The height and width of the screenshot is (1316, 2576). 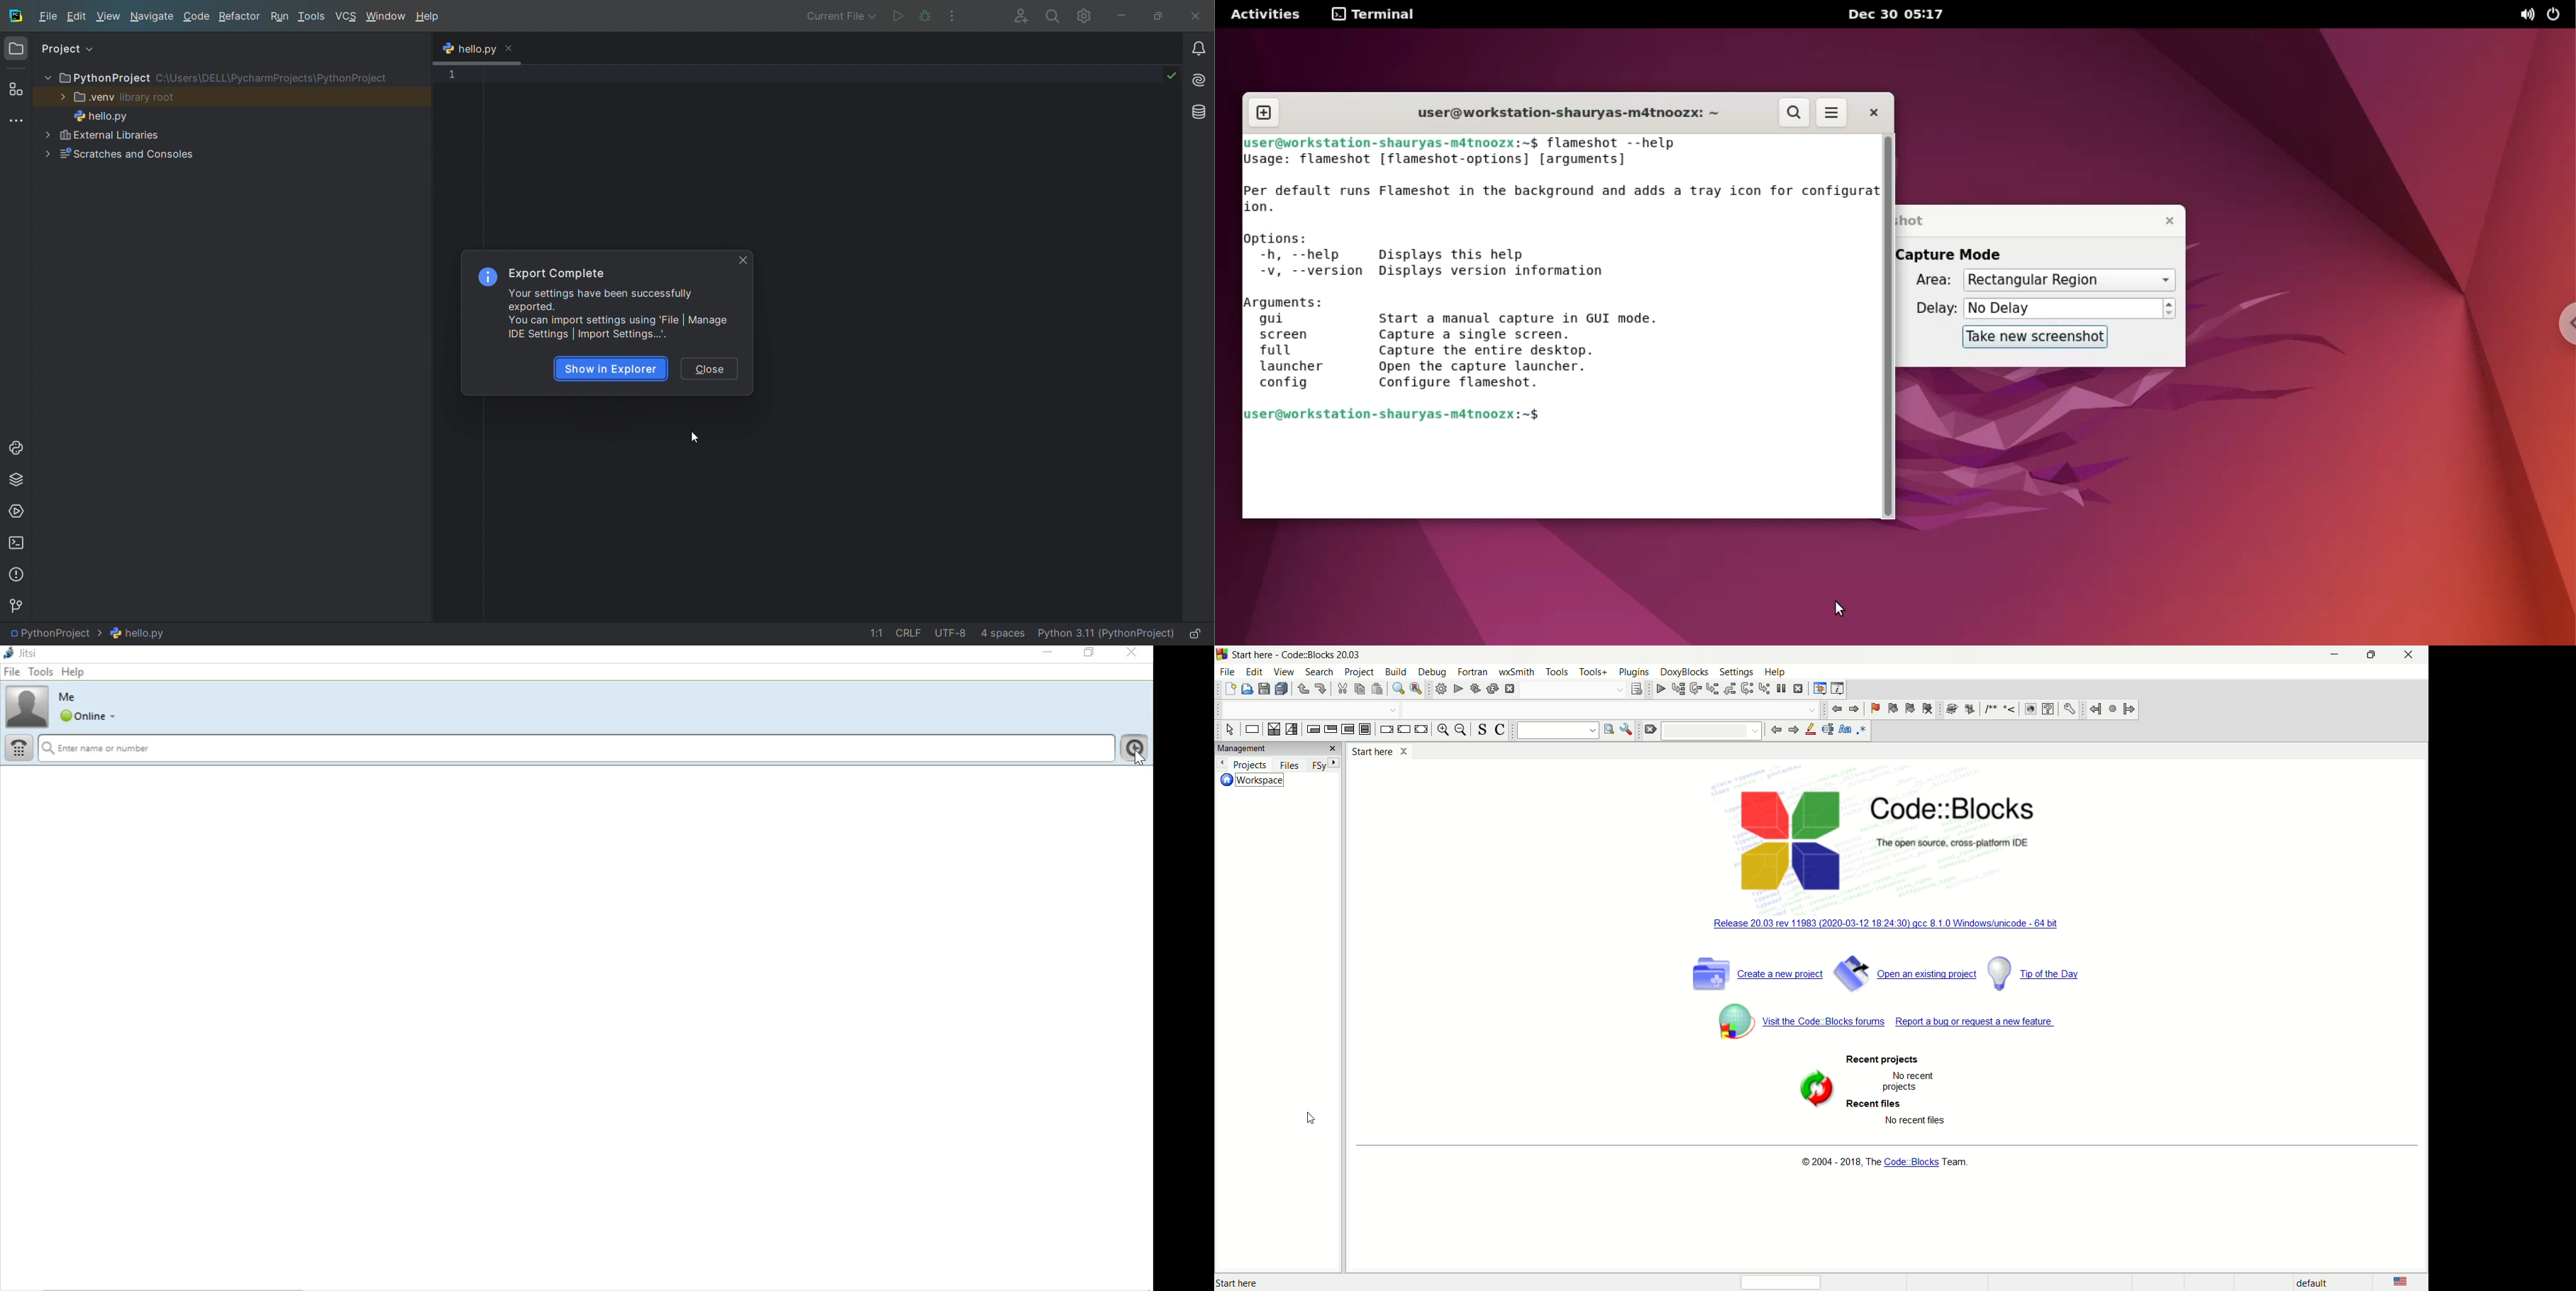 I want to click on copy, so click(x=1358, y=688).